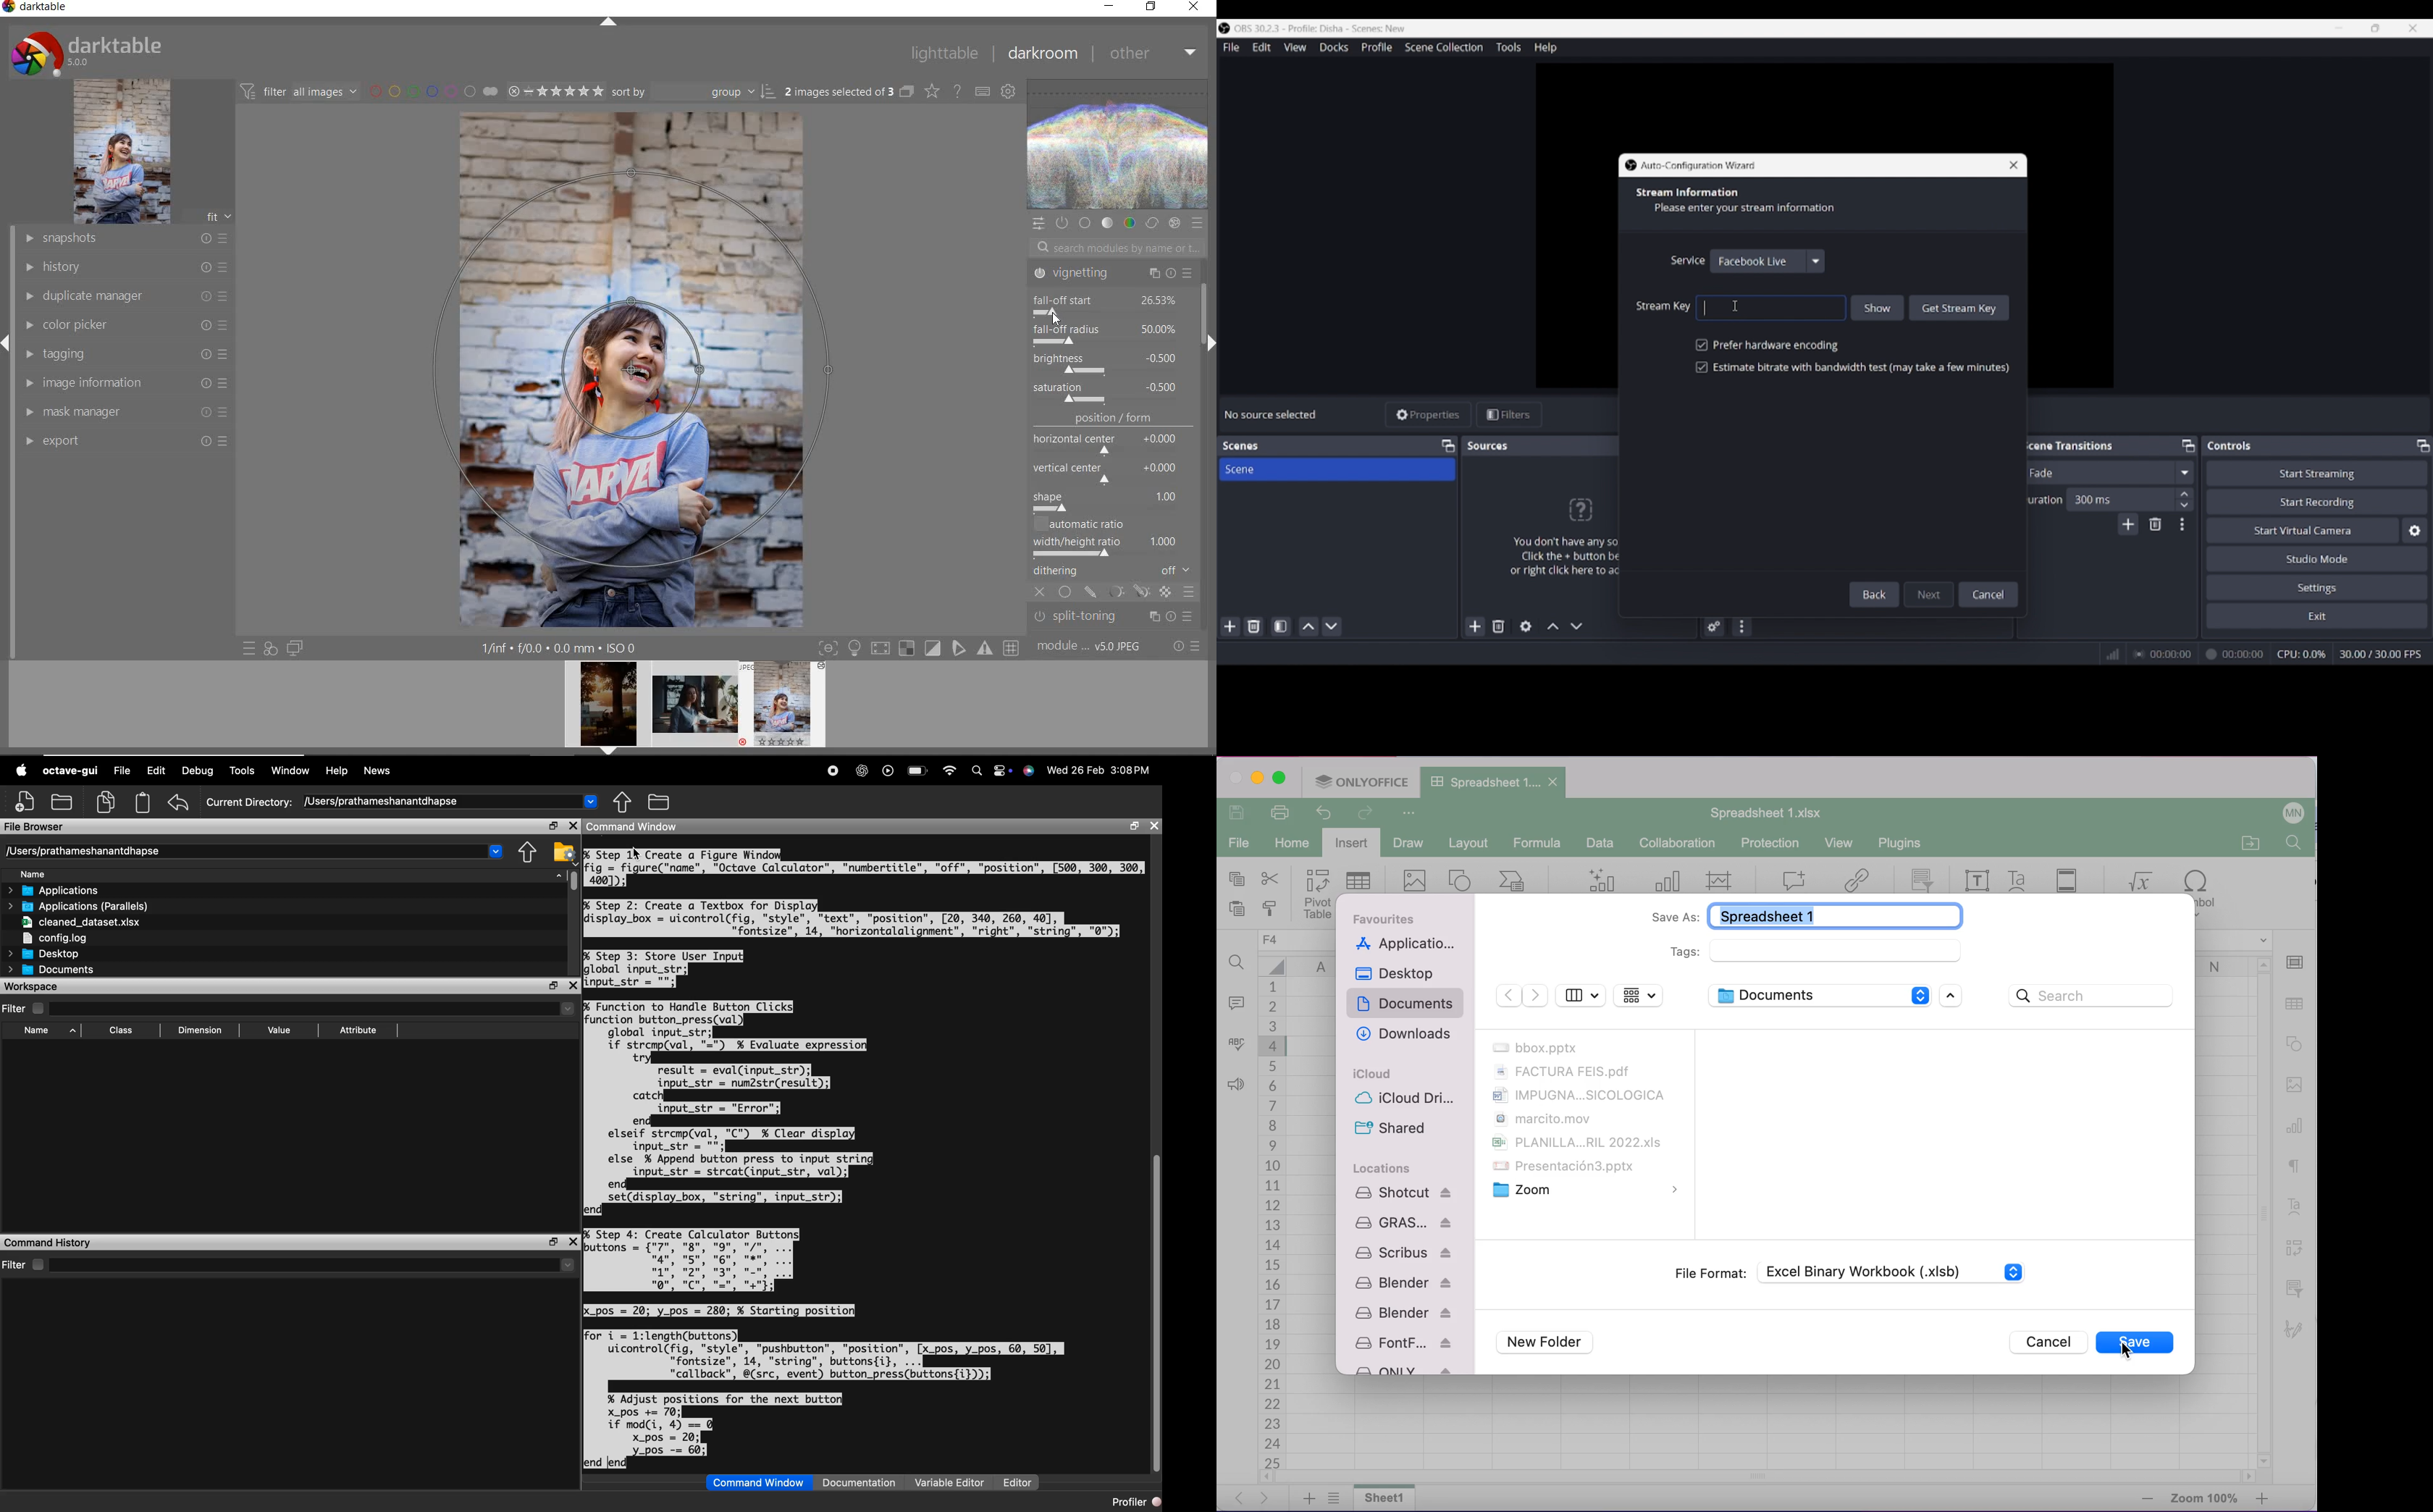  What do you see at coordinates (1664, 305) in the screenshot?
I see `Indicates stream key text box` at bounding box center [1664, 305].